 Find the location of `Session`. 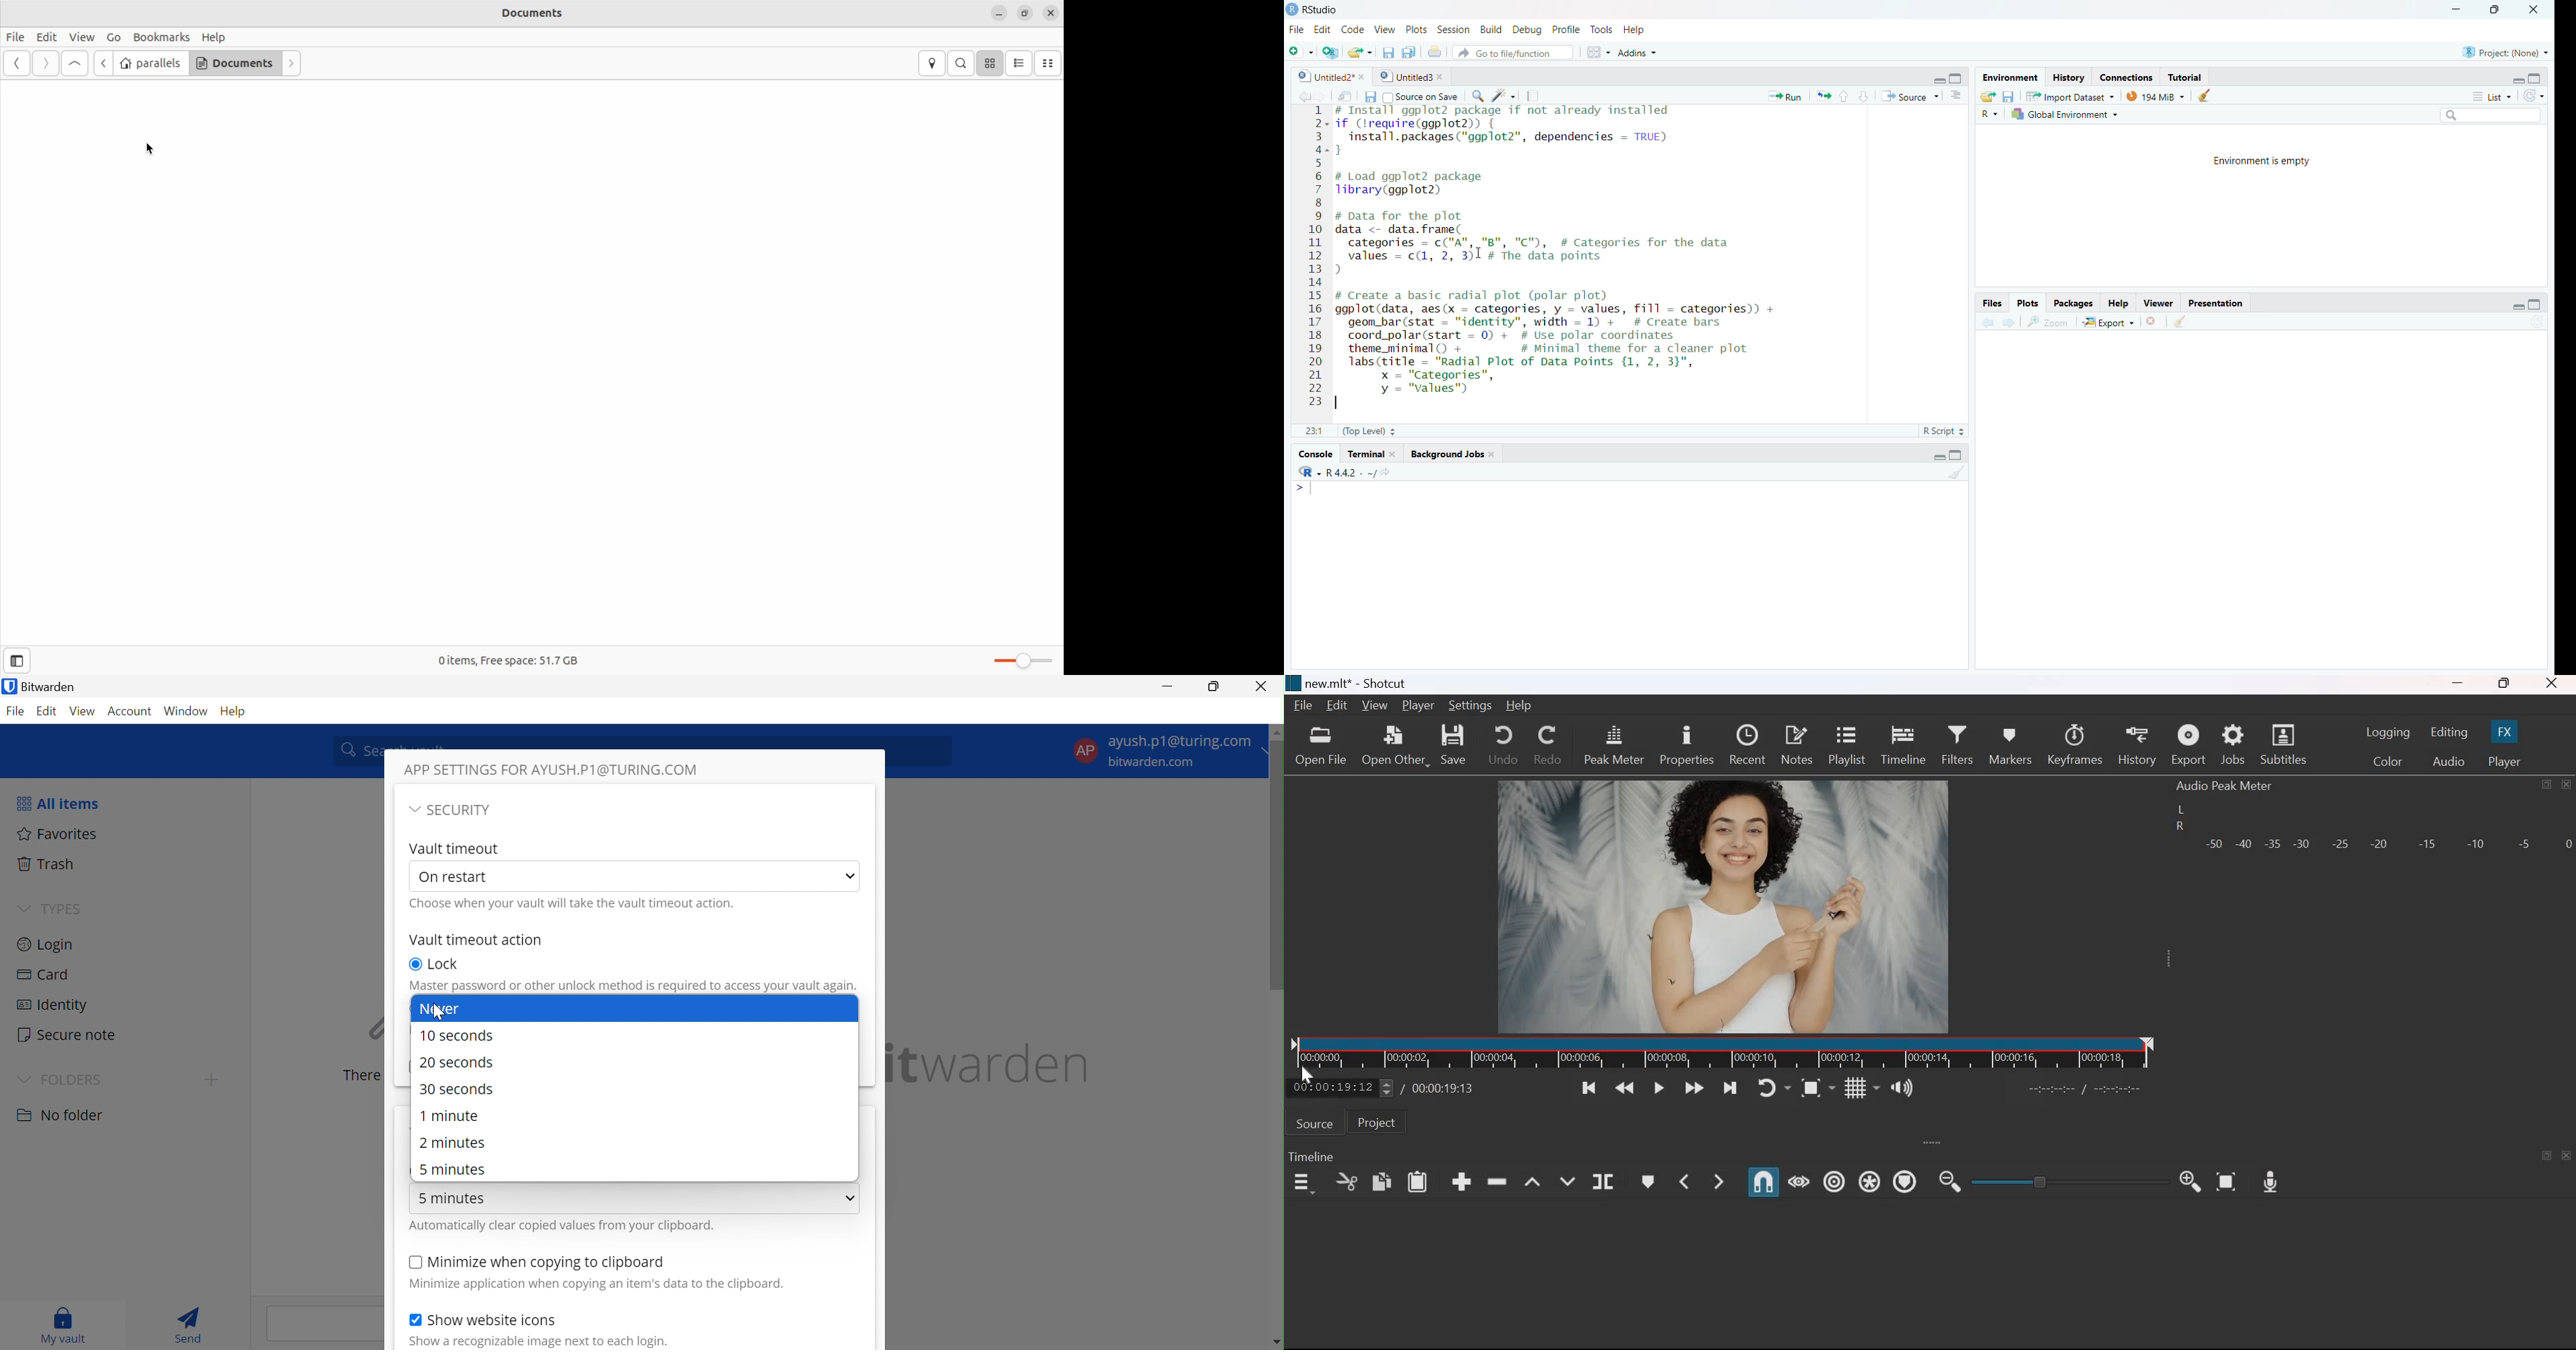

Session is located at coordinates (1453, 29).